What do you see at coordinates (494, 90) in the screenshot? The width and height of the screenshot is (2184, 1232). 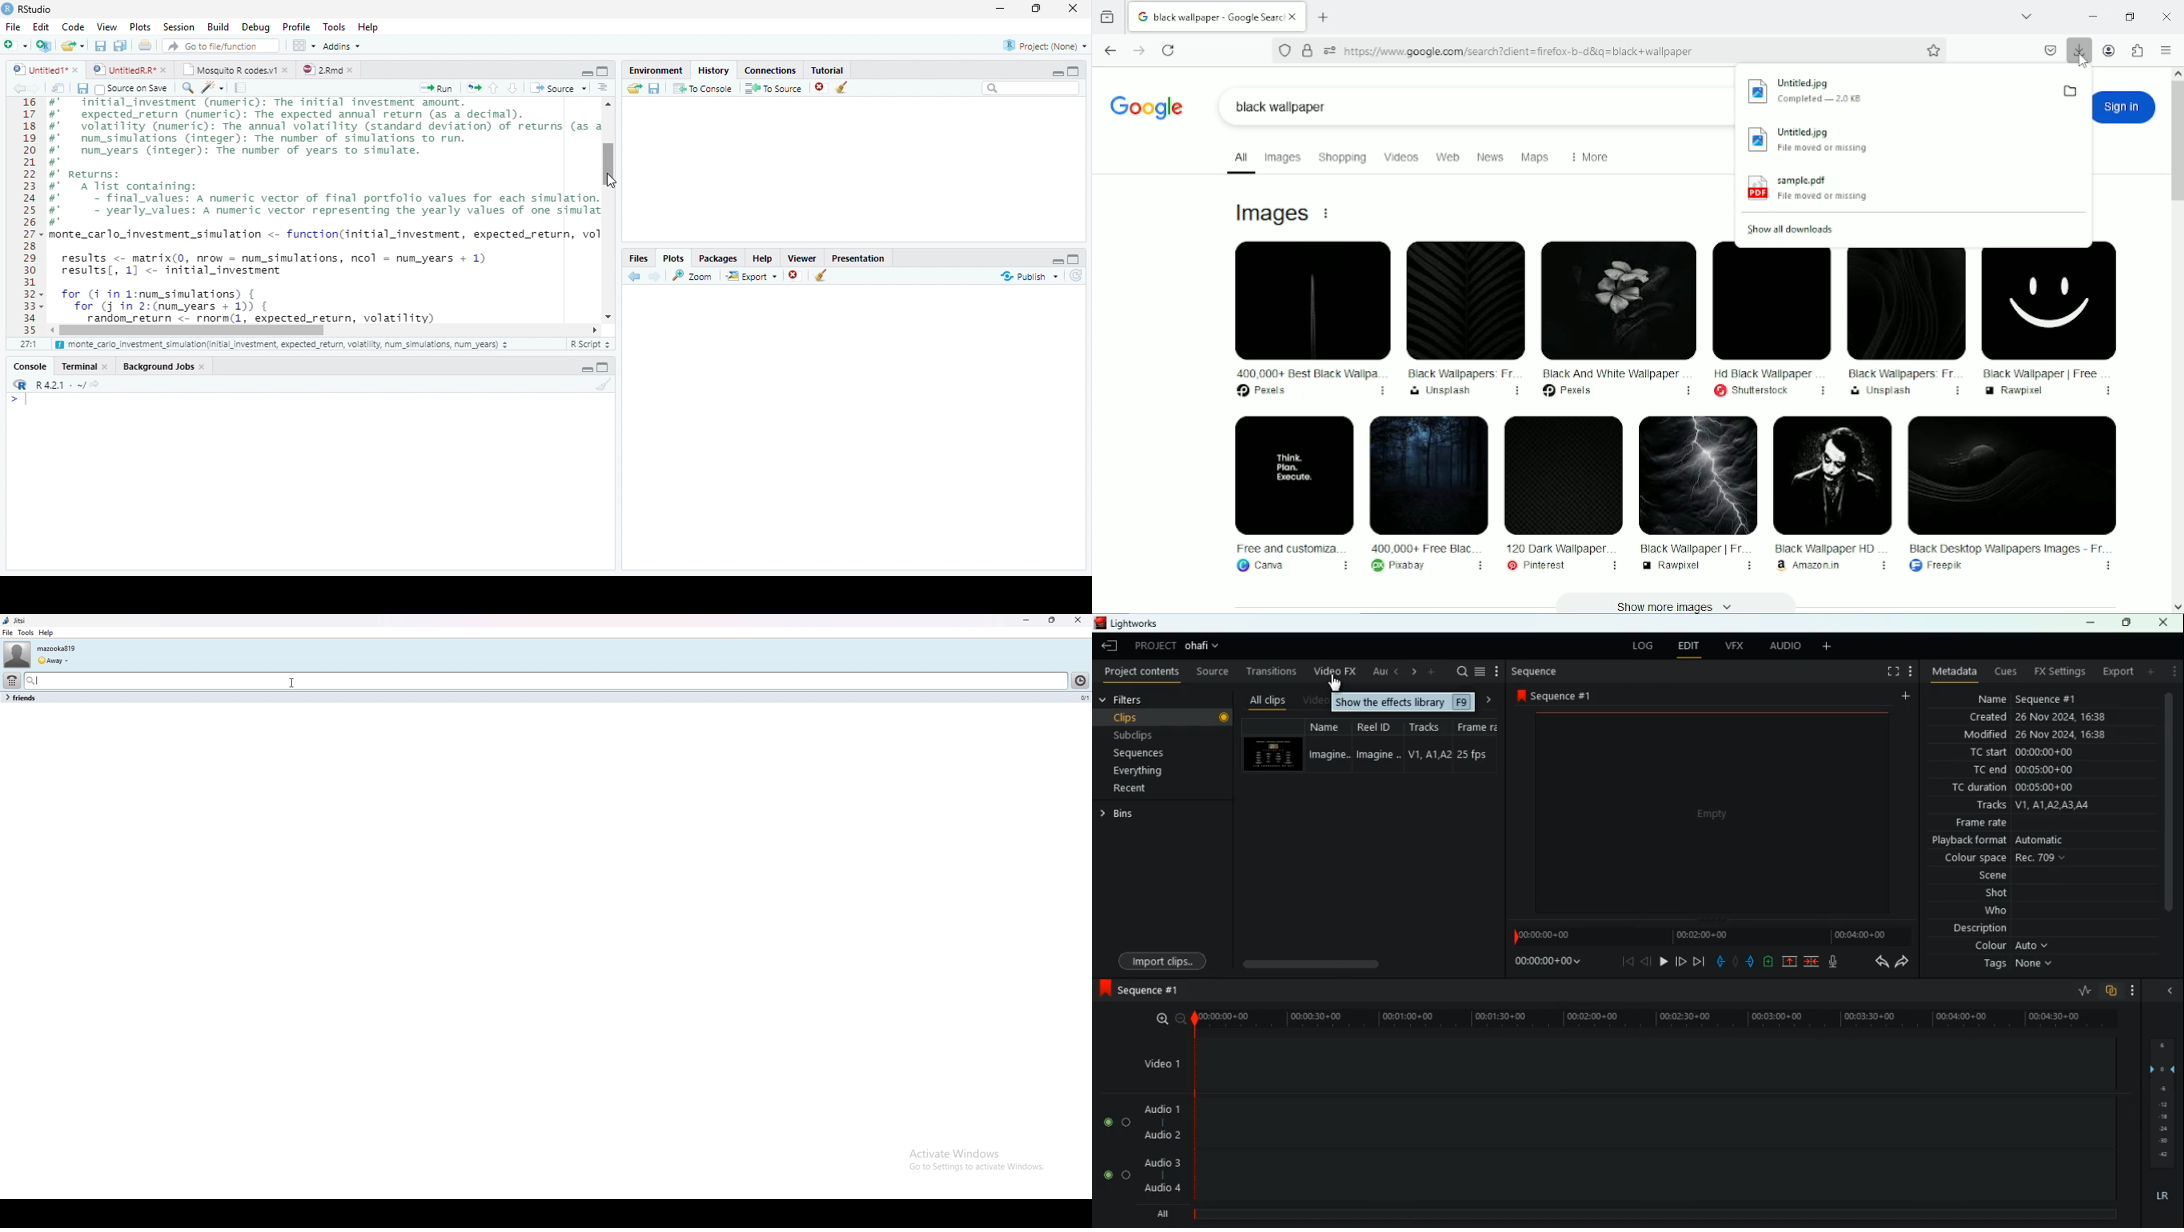 I see `Go to previous section of code` at bounding box center [494, 90].